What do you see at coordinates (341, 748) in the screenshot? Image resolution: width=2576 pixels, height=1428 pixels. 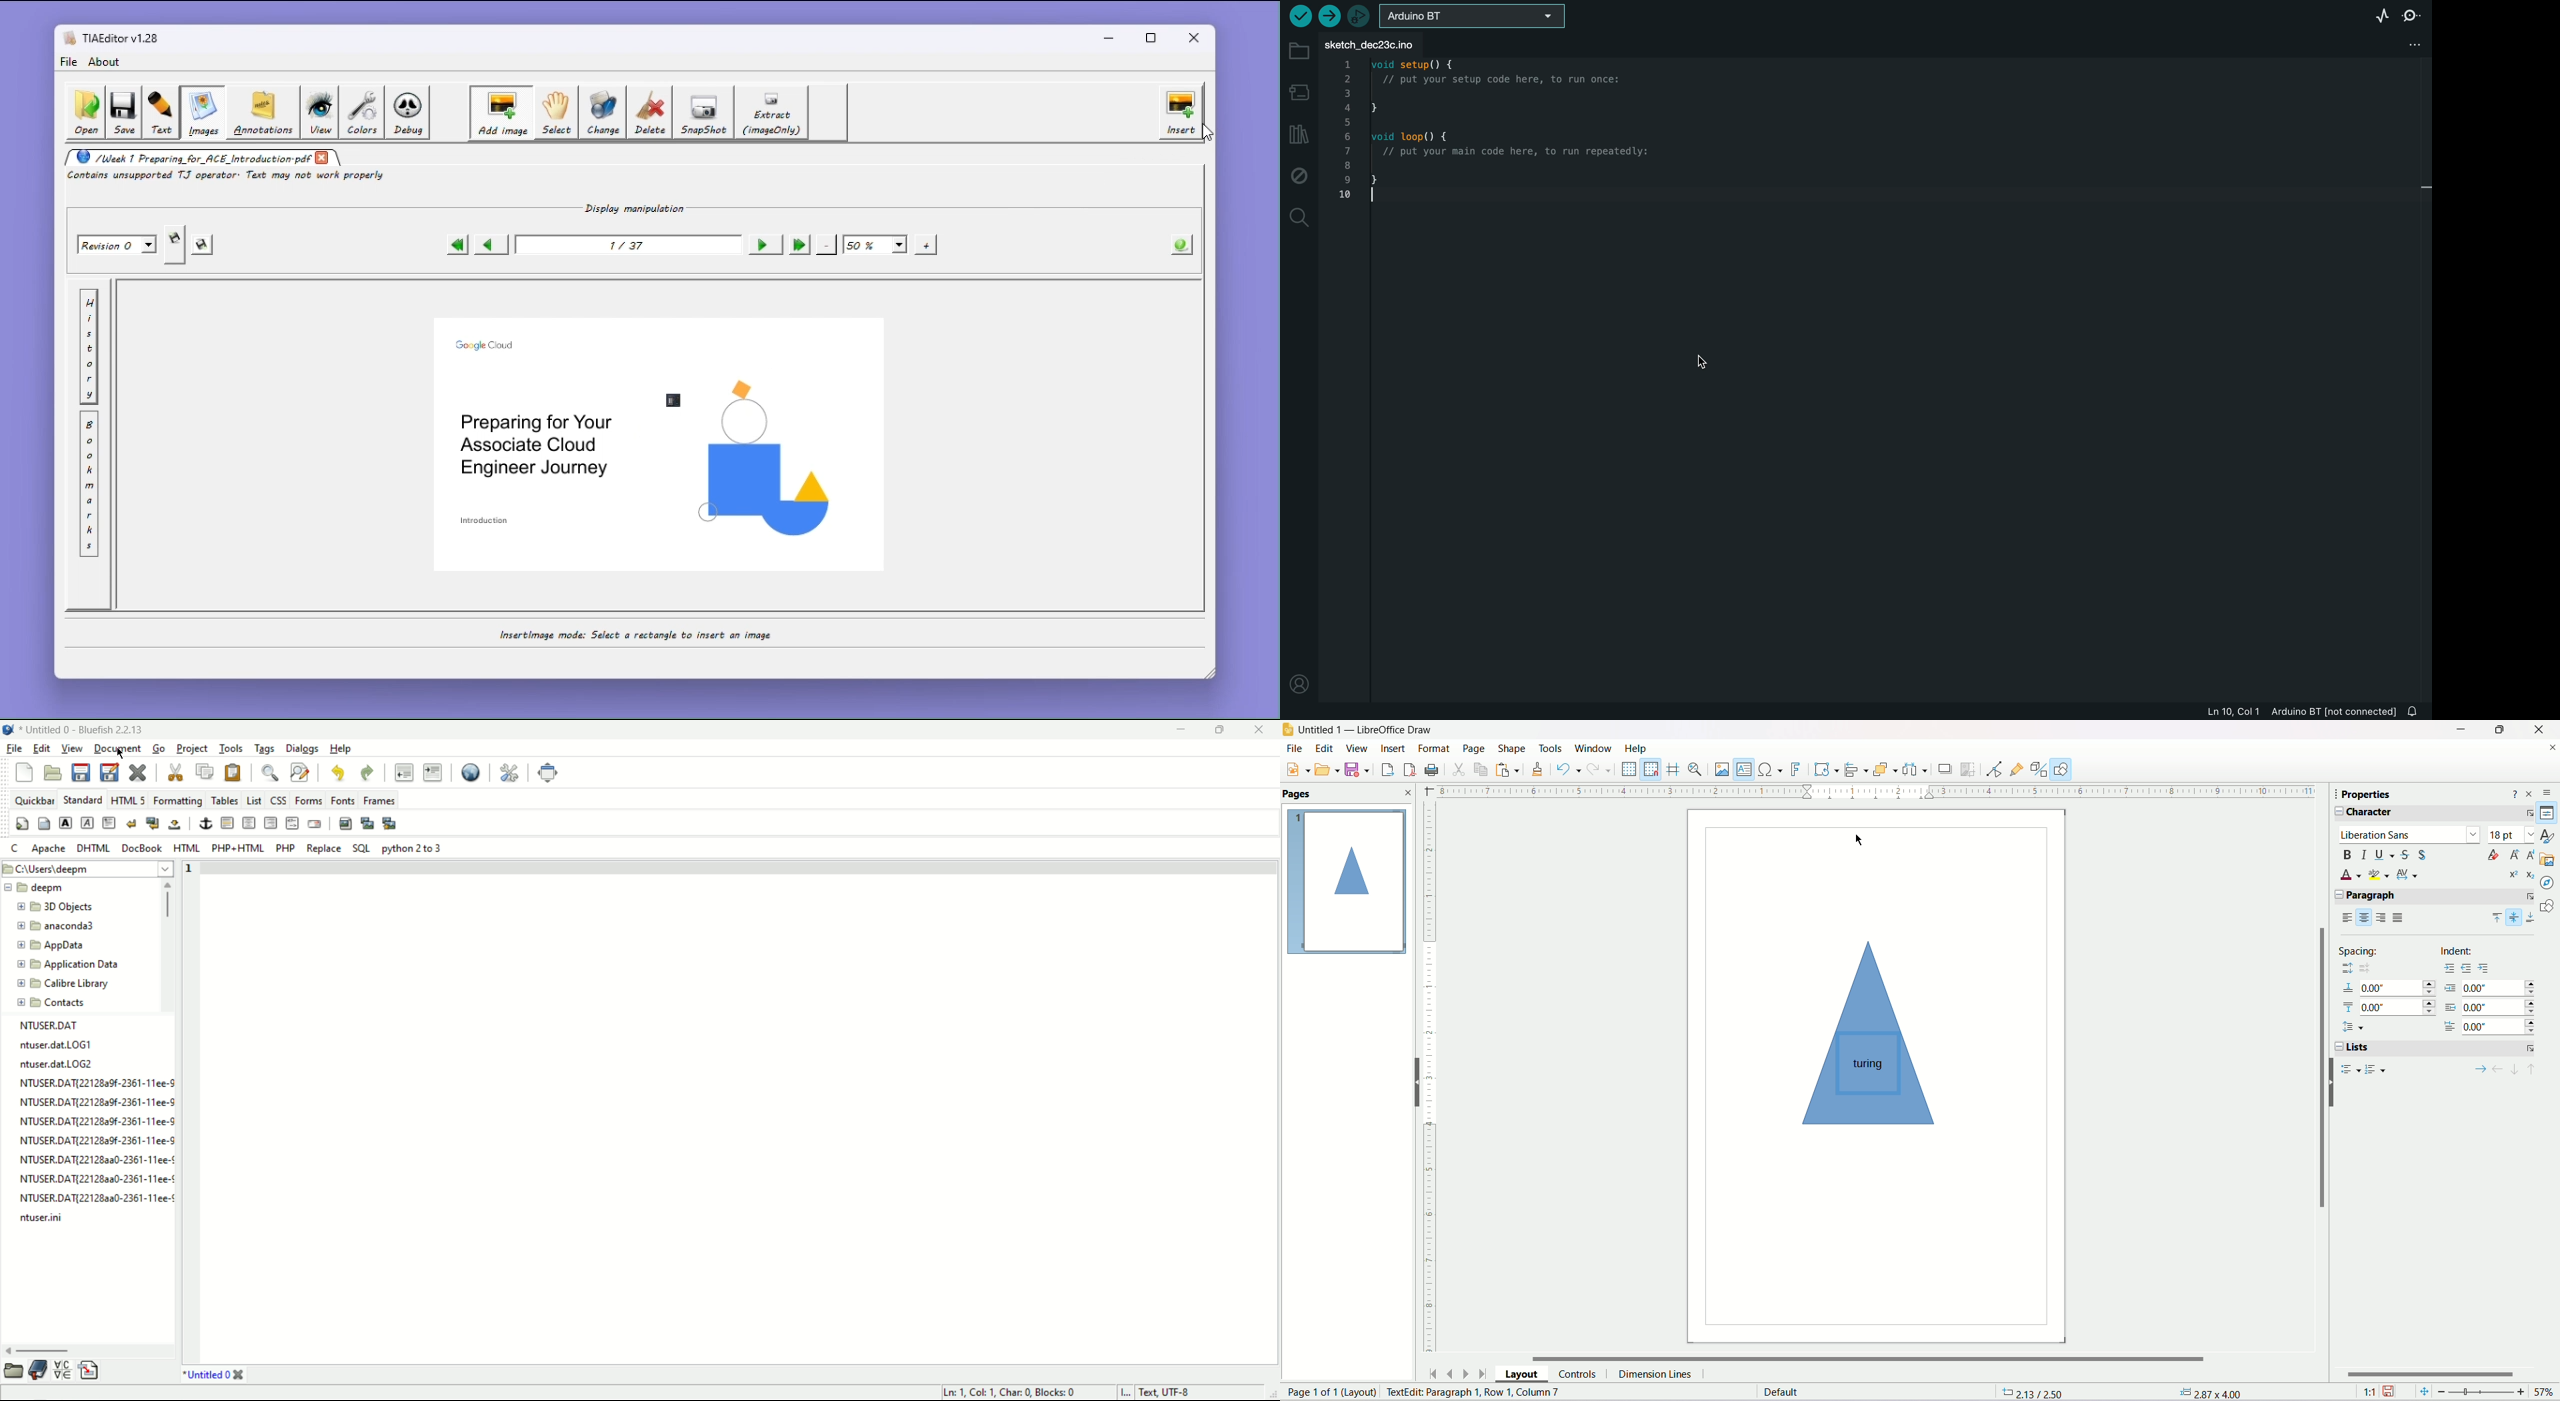 I see `help` at bounding box center [341, 748].